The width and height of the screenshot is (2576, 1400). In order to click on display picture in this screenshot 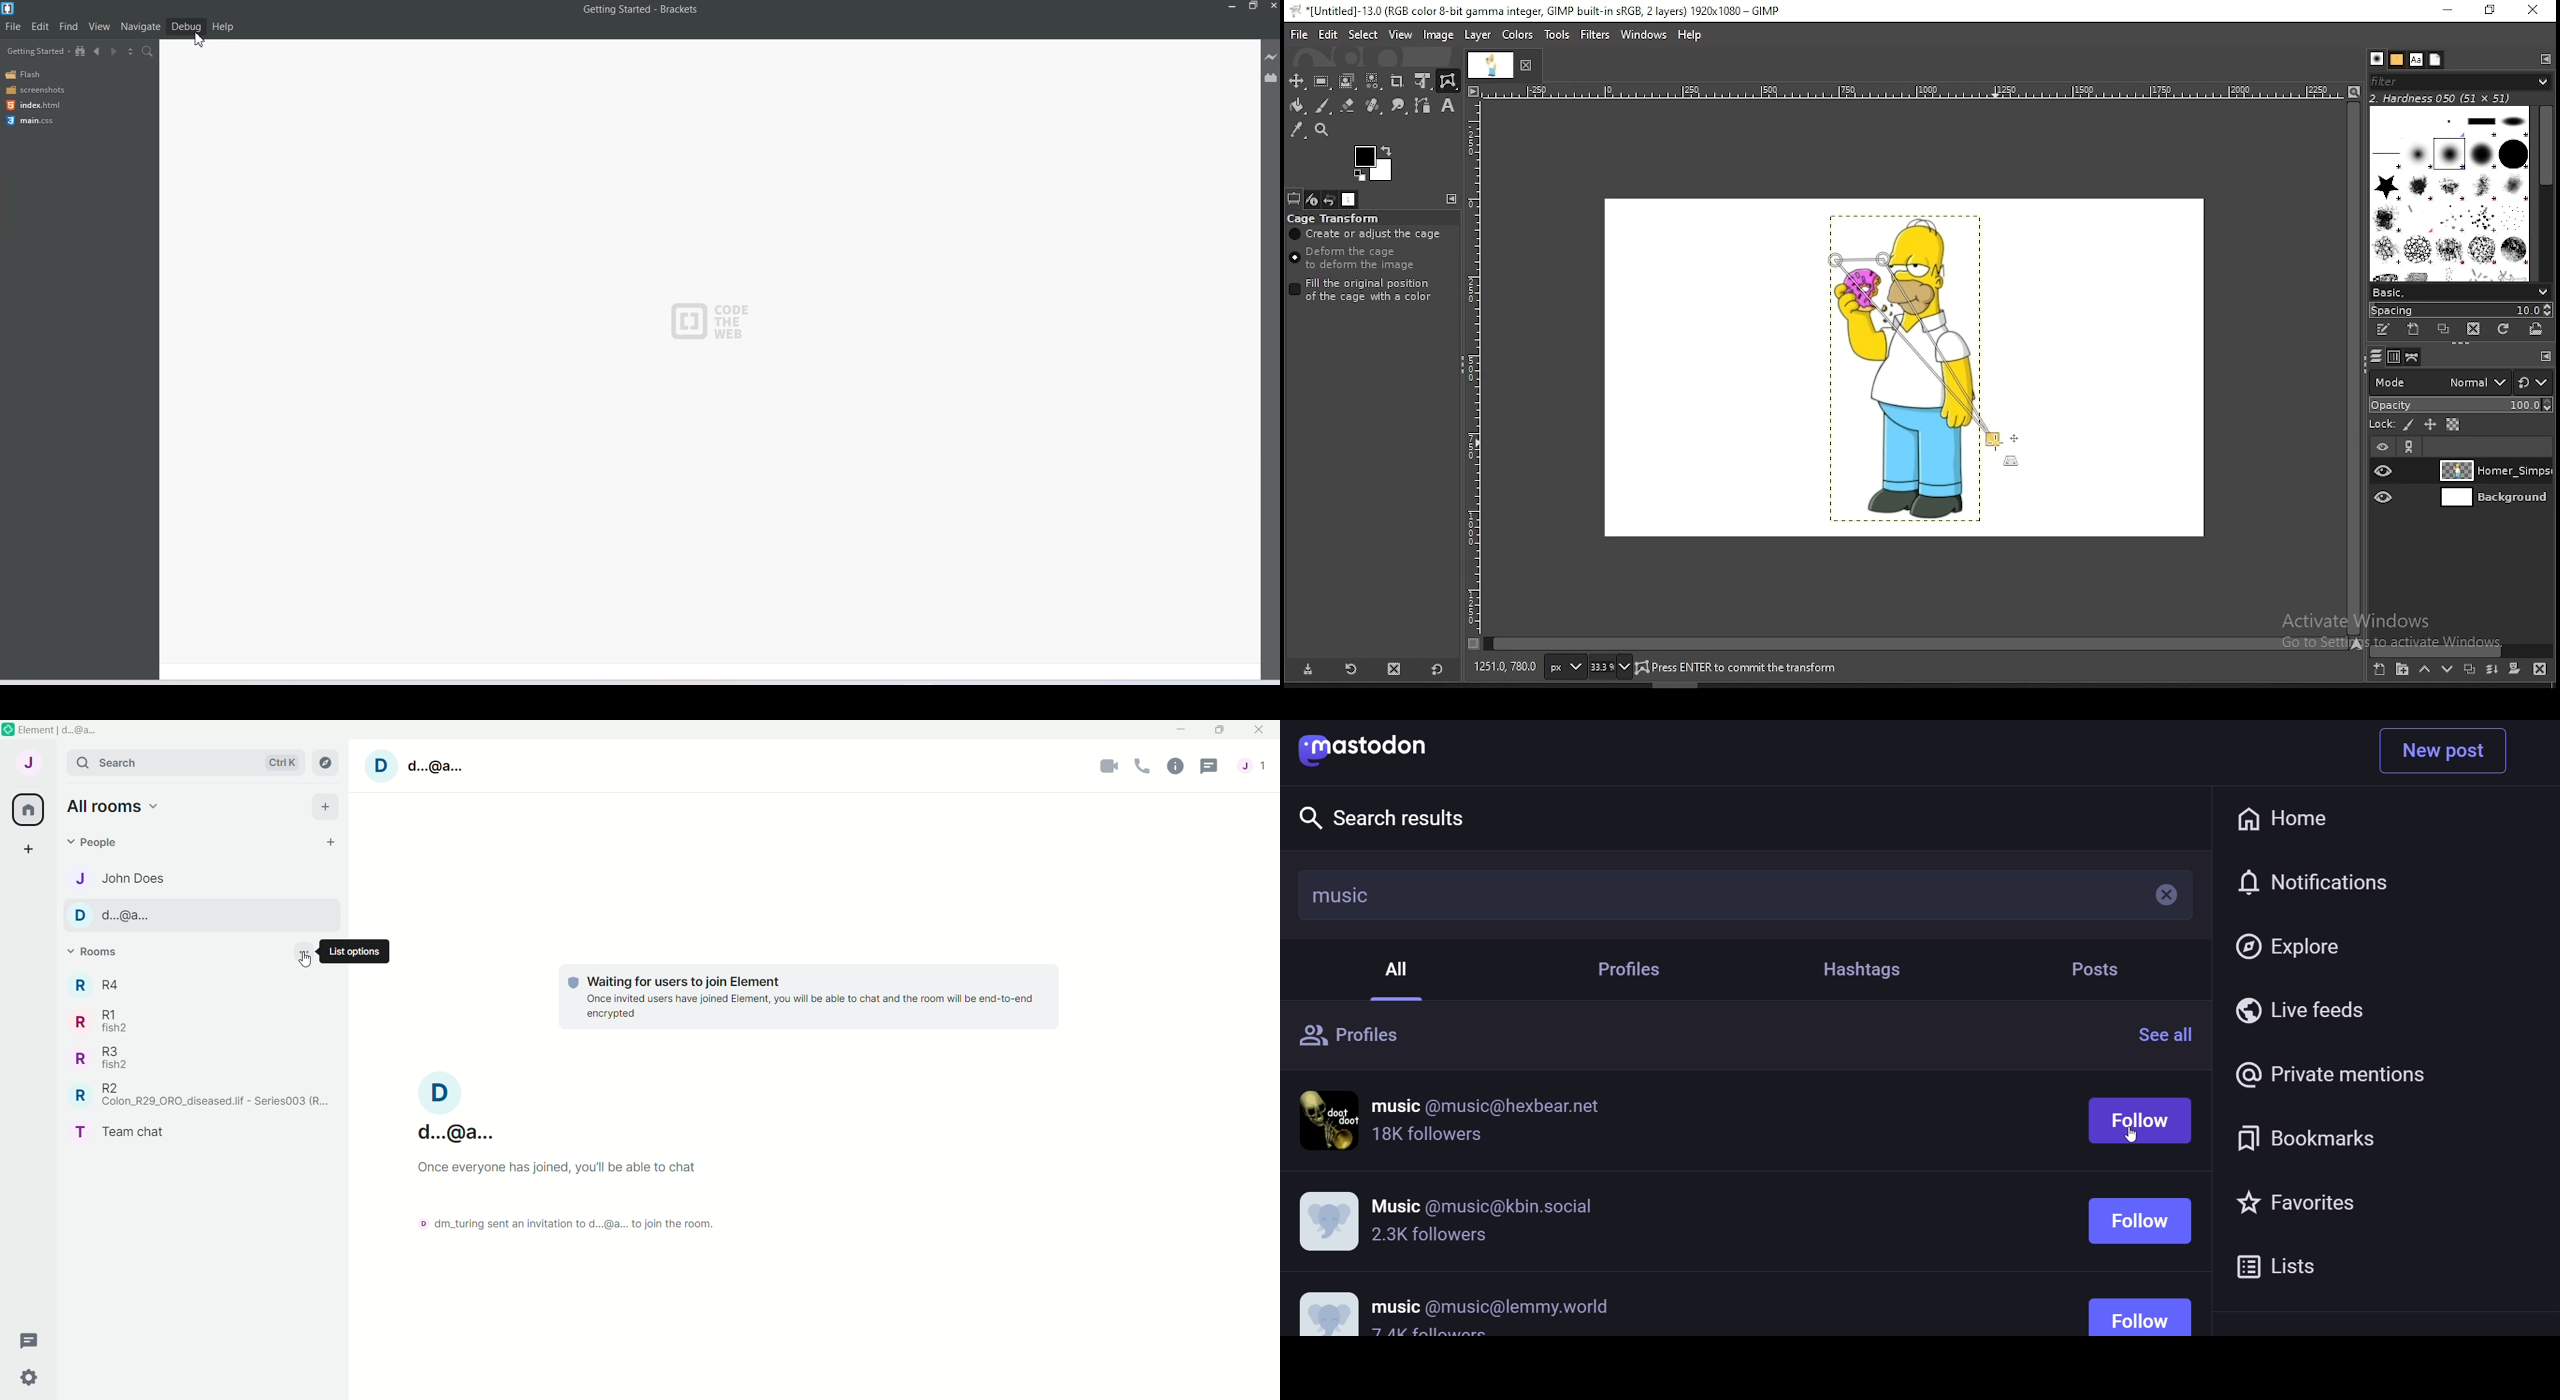, I will do `click(1330, 1221)`.